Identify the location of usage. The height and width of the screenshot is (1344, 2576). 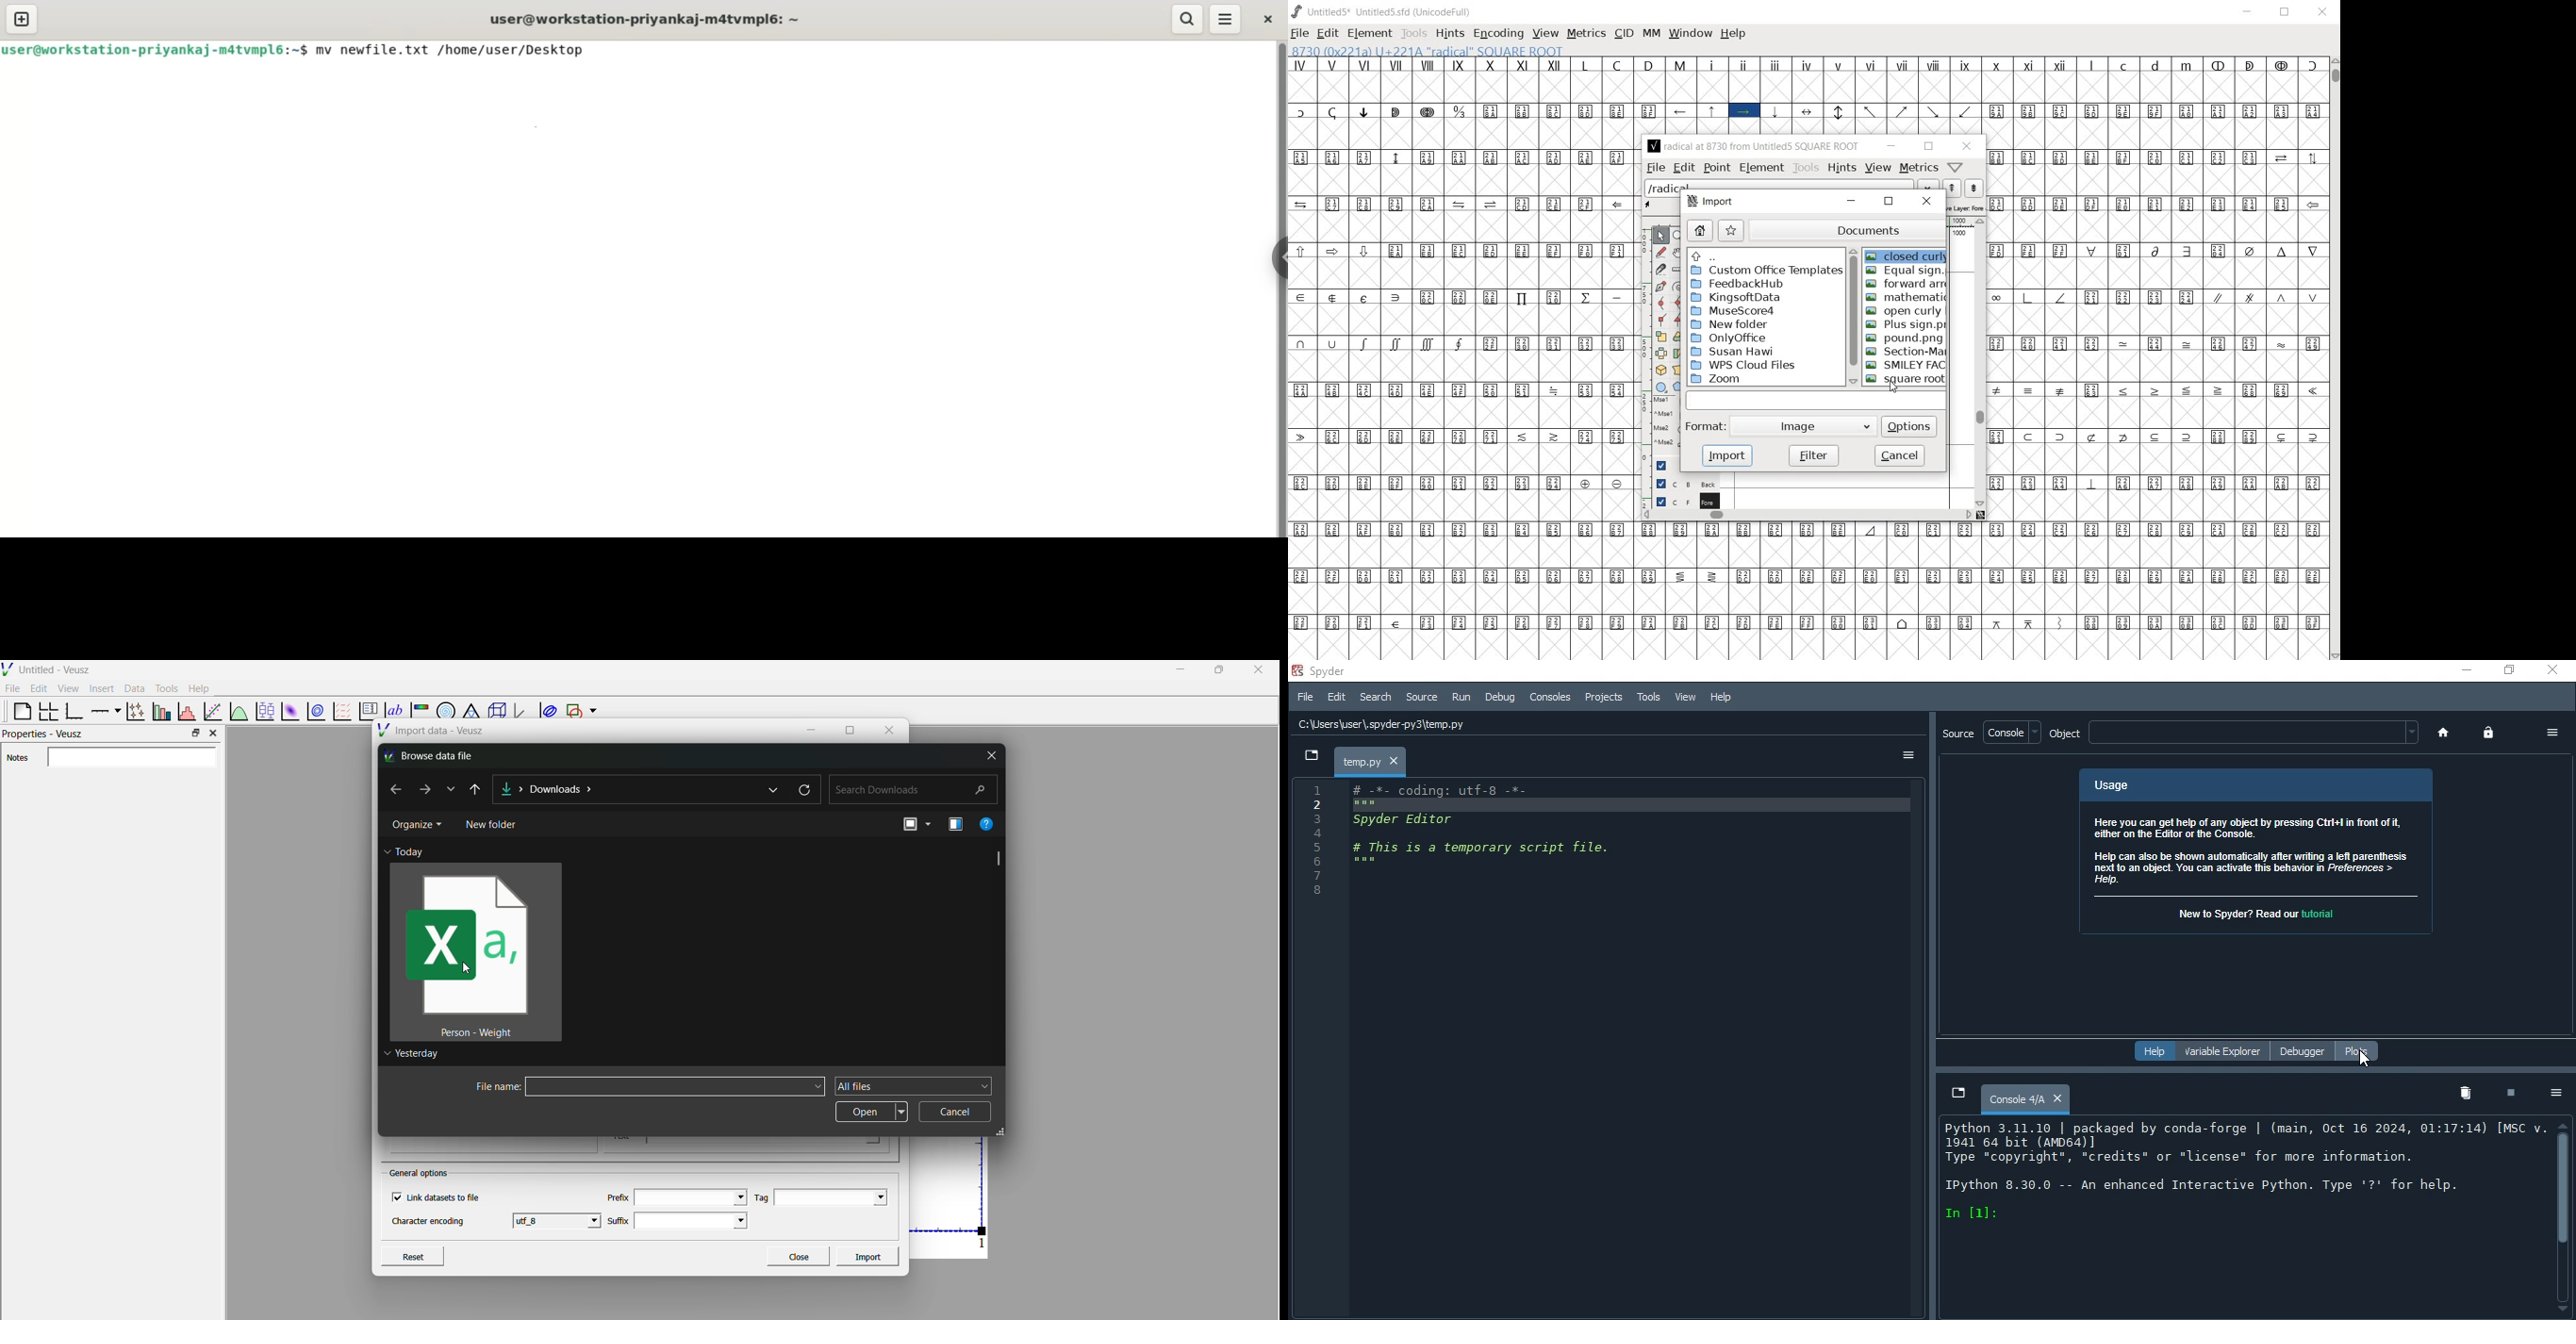
(2254, 784).